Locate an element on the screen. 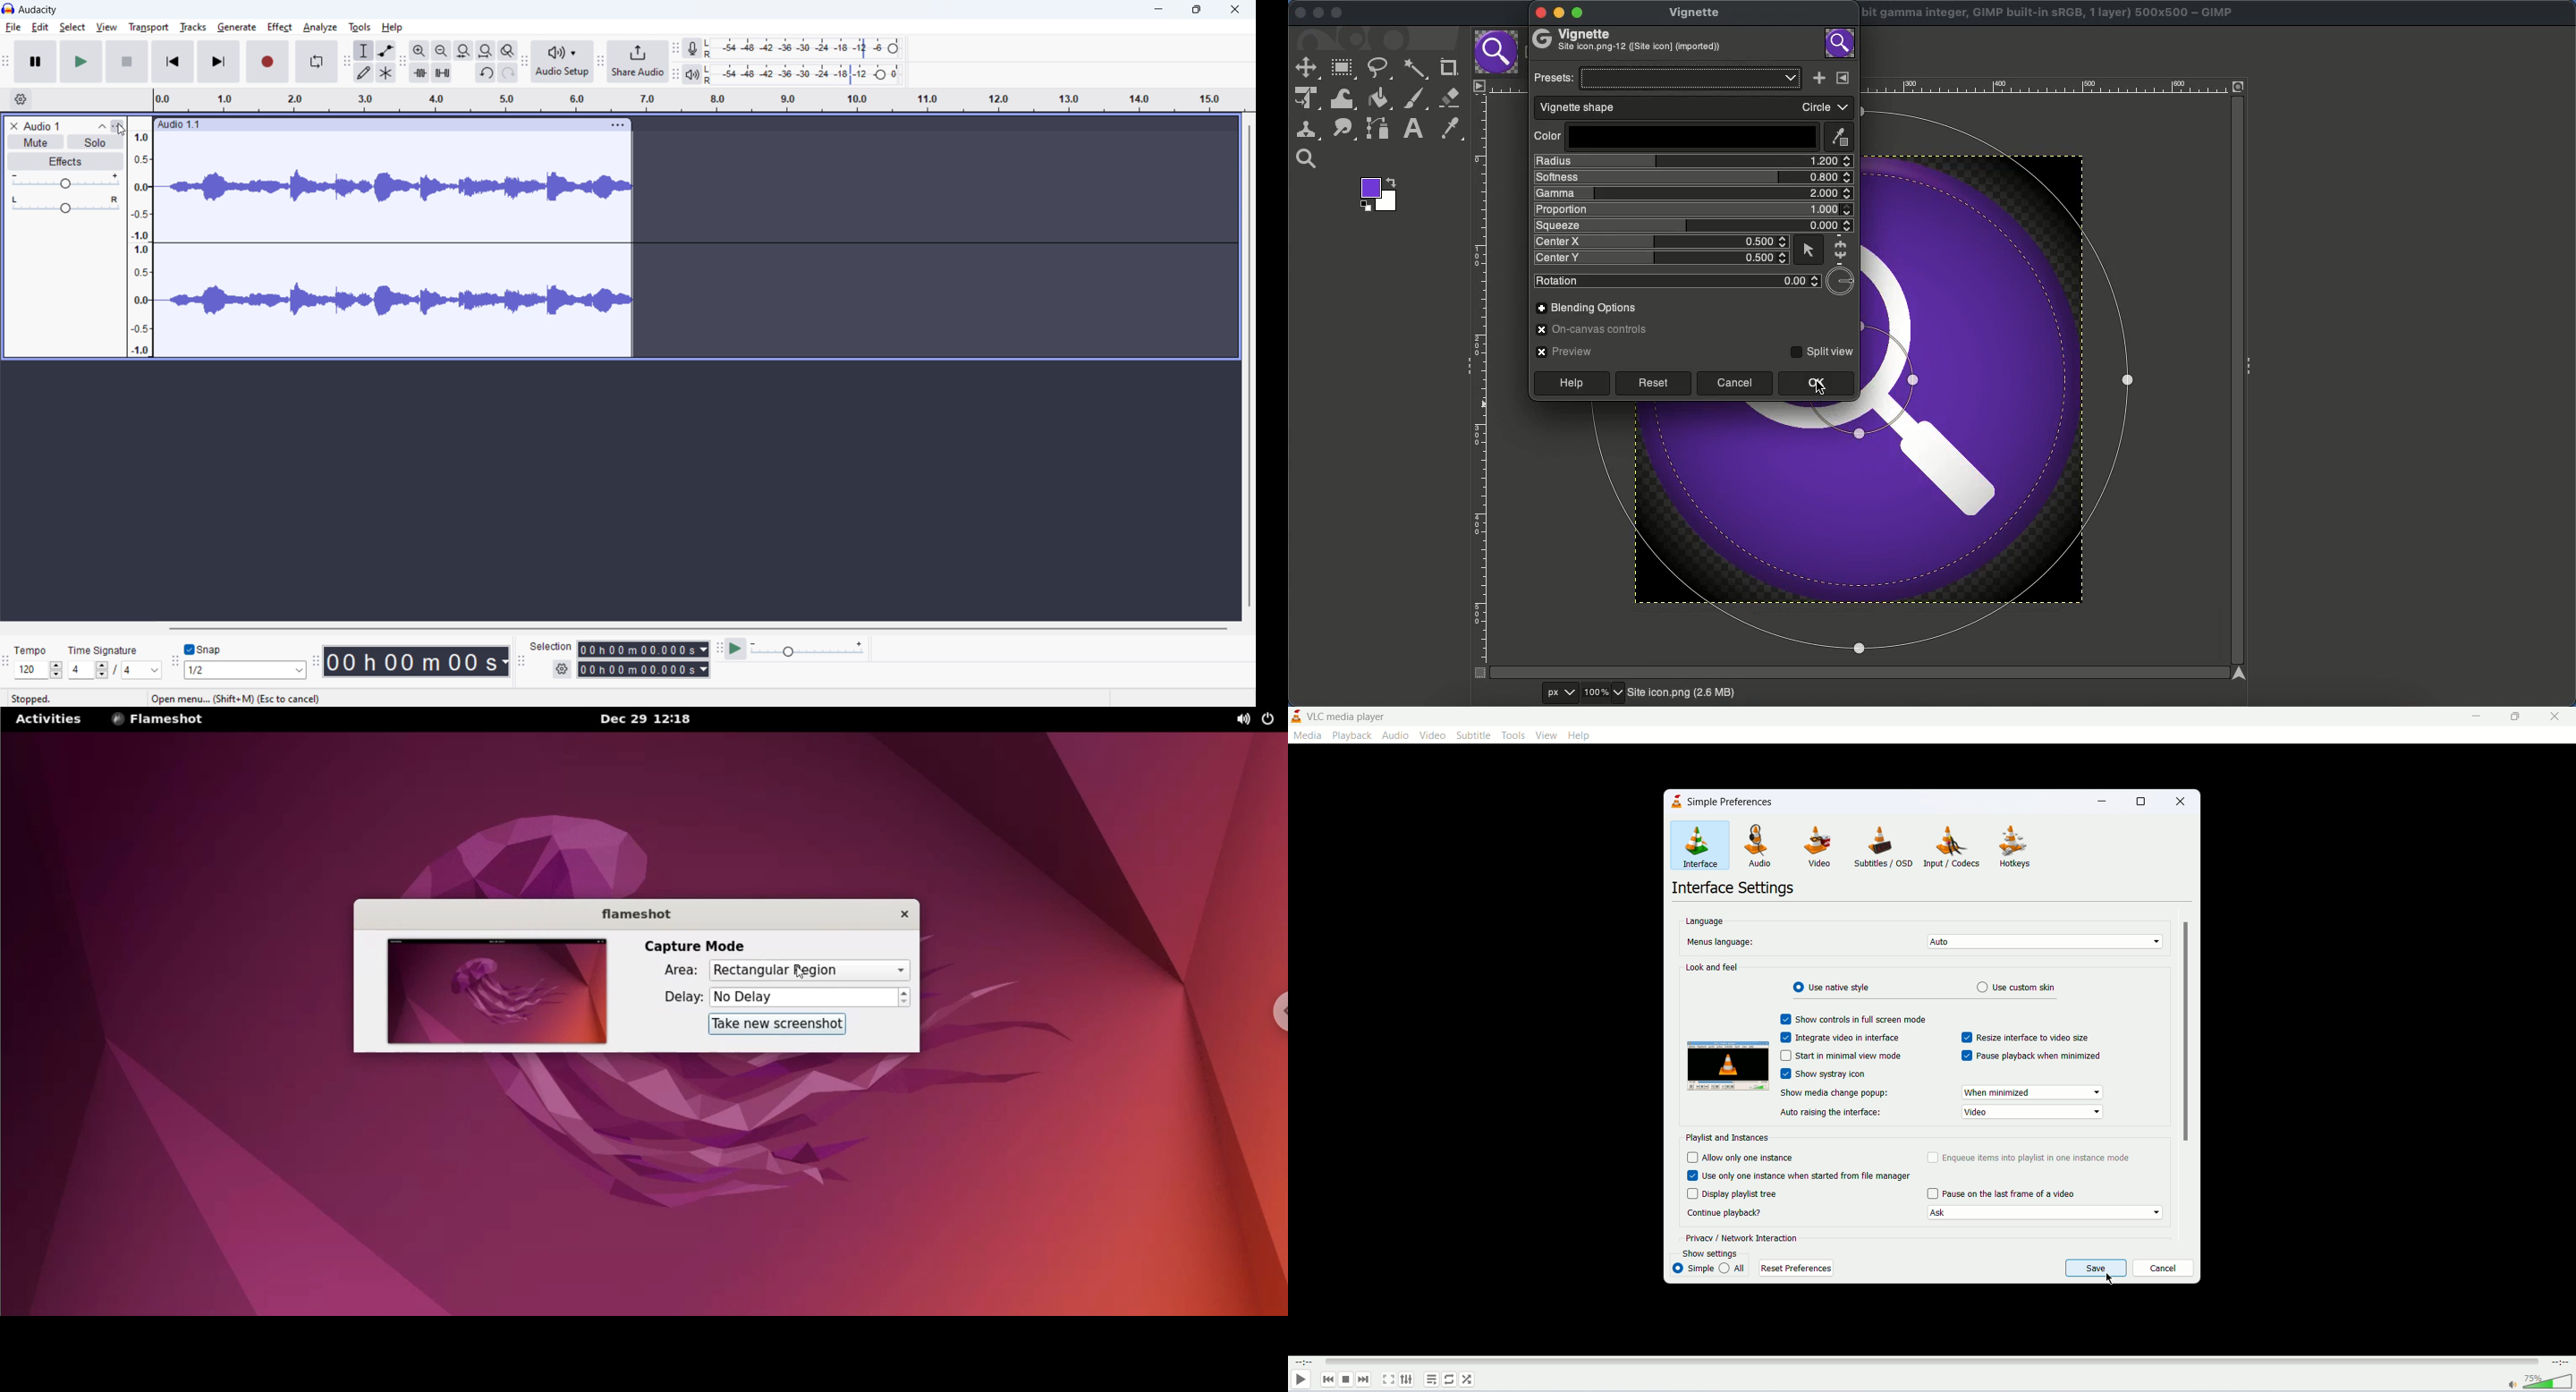  time signature toolbar is located at coordinates (7, 662).